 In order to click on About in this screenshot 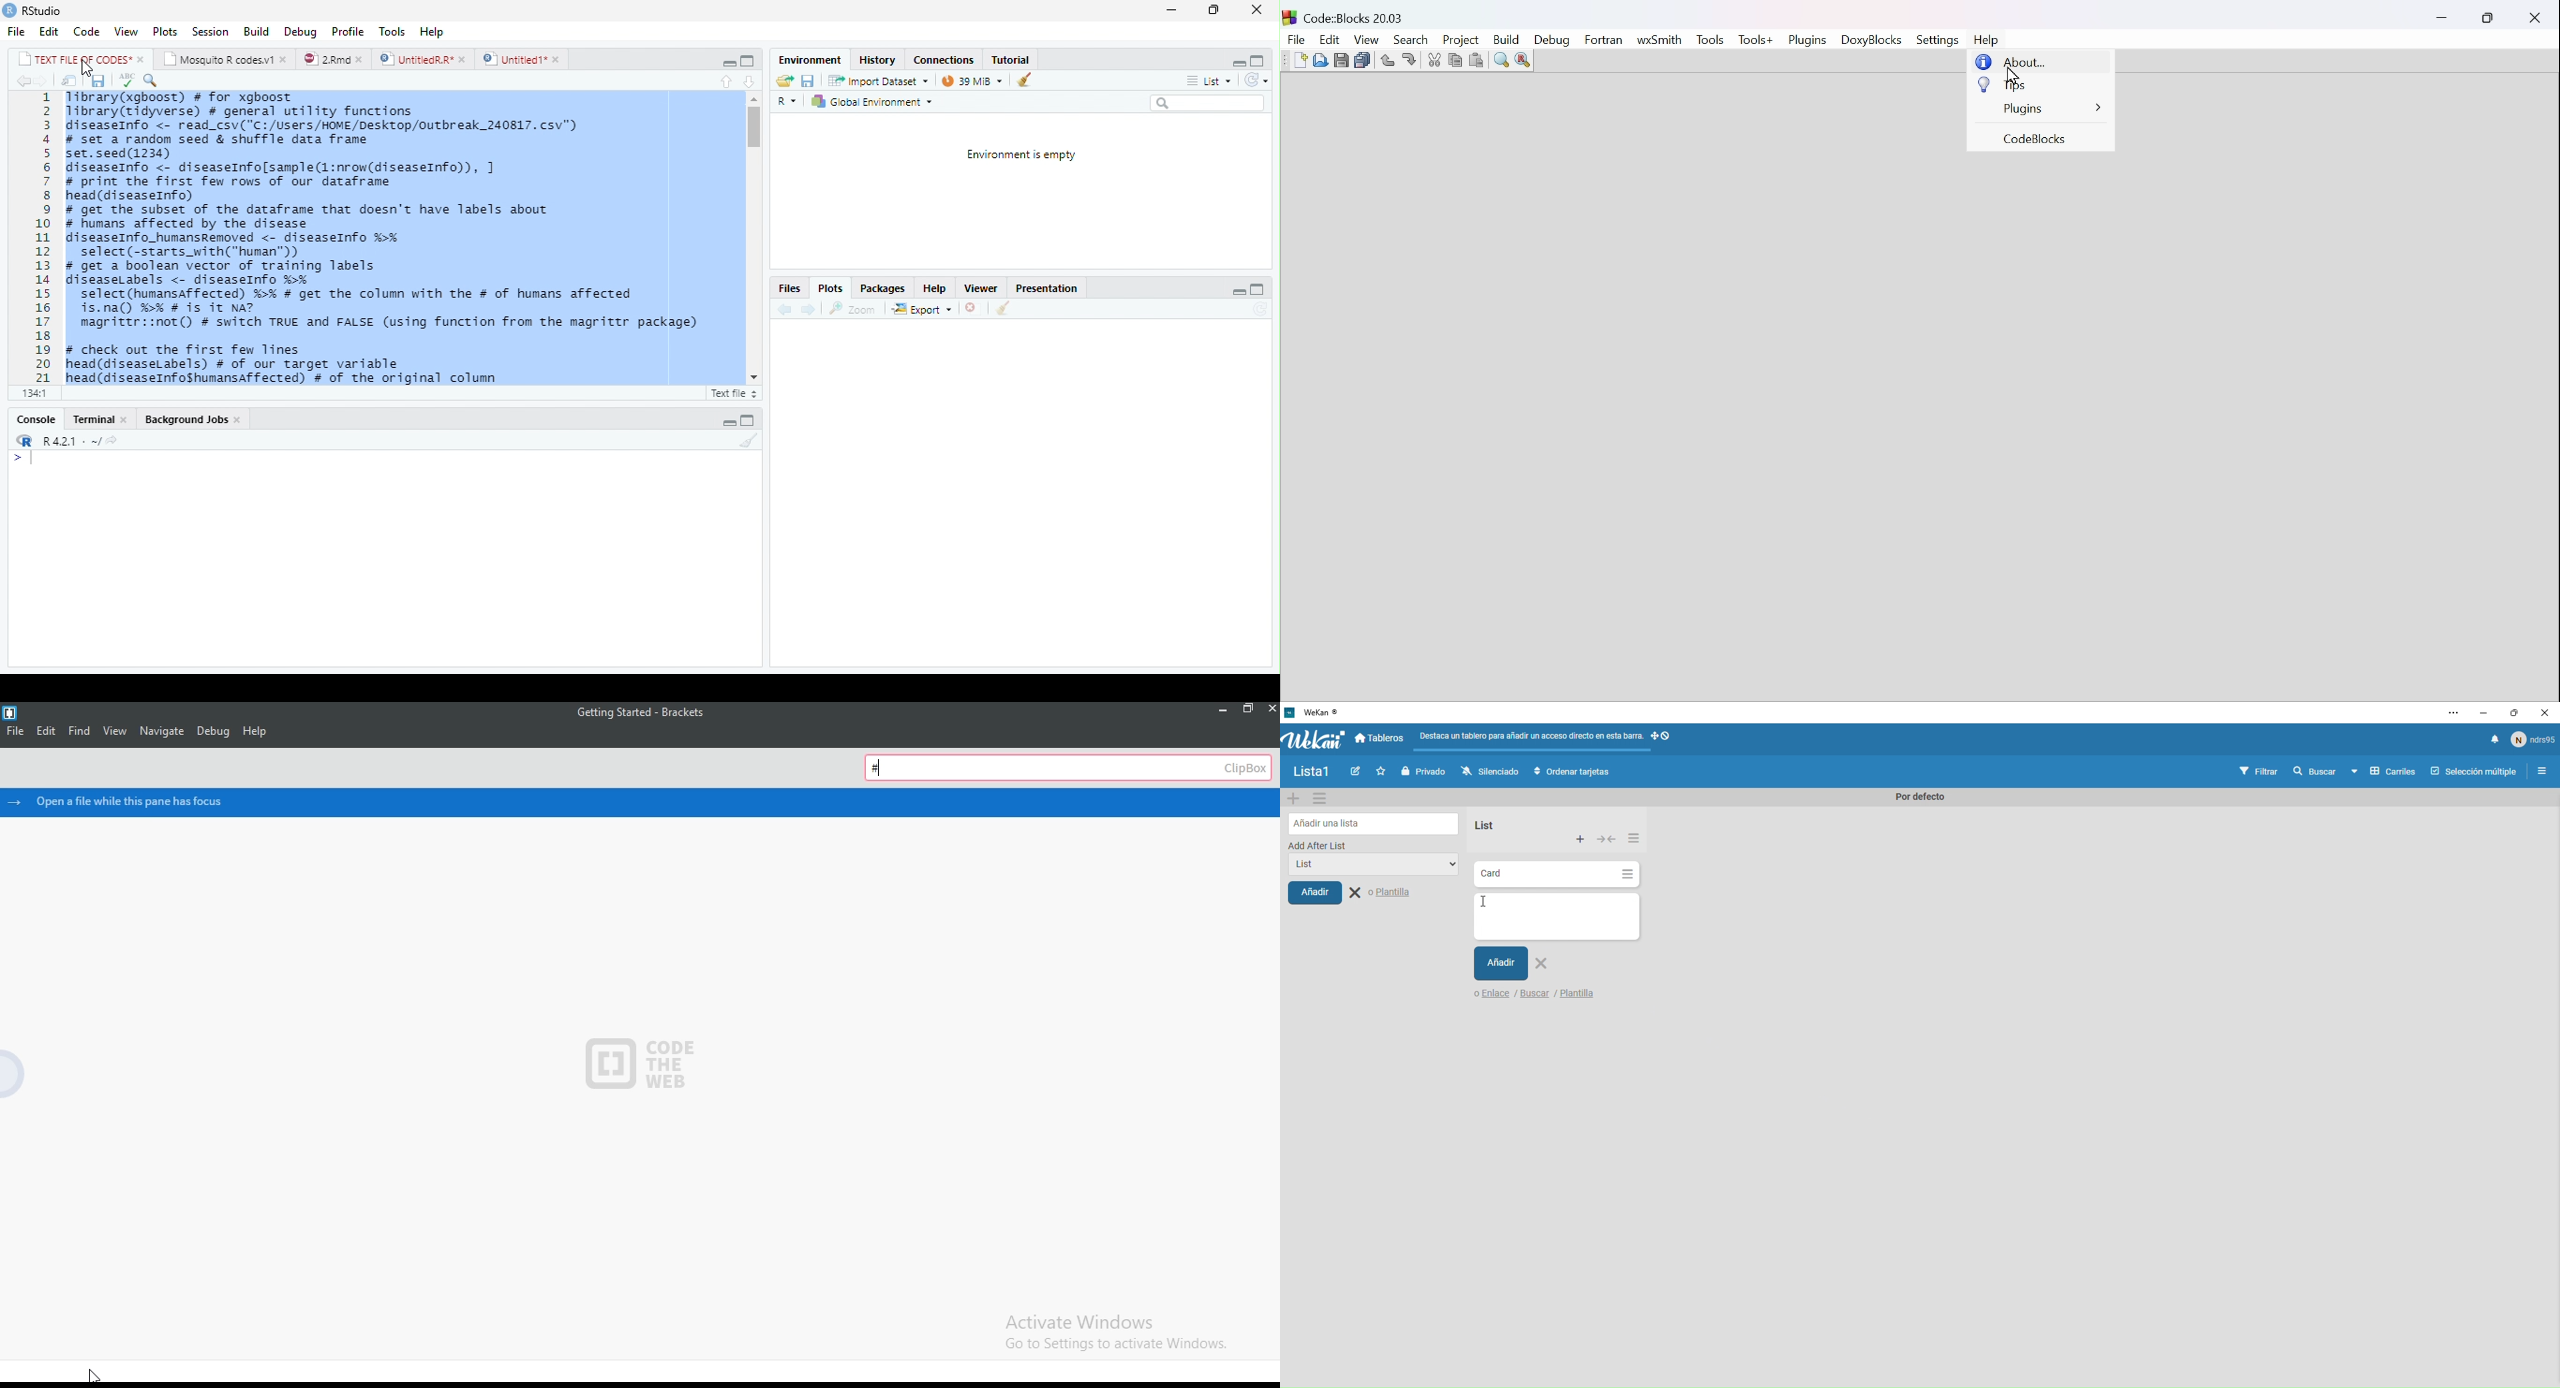, I will do `click(2026, 62)`.